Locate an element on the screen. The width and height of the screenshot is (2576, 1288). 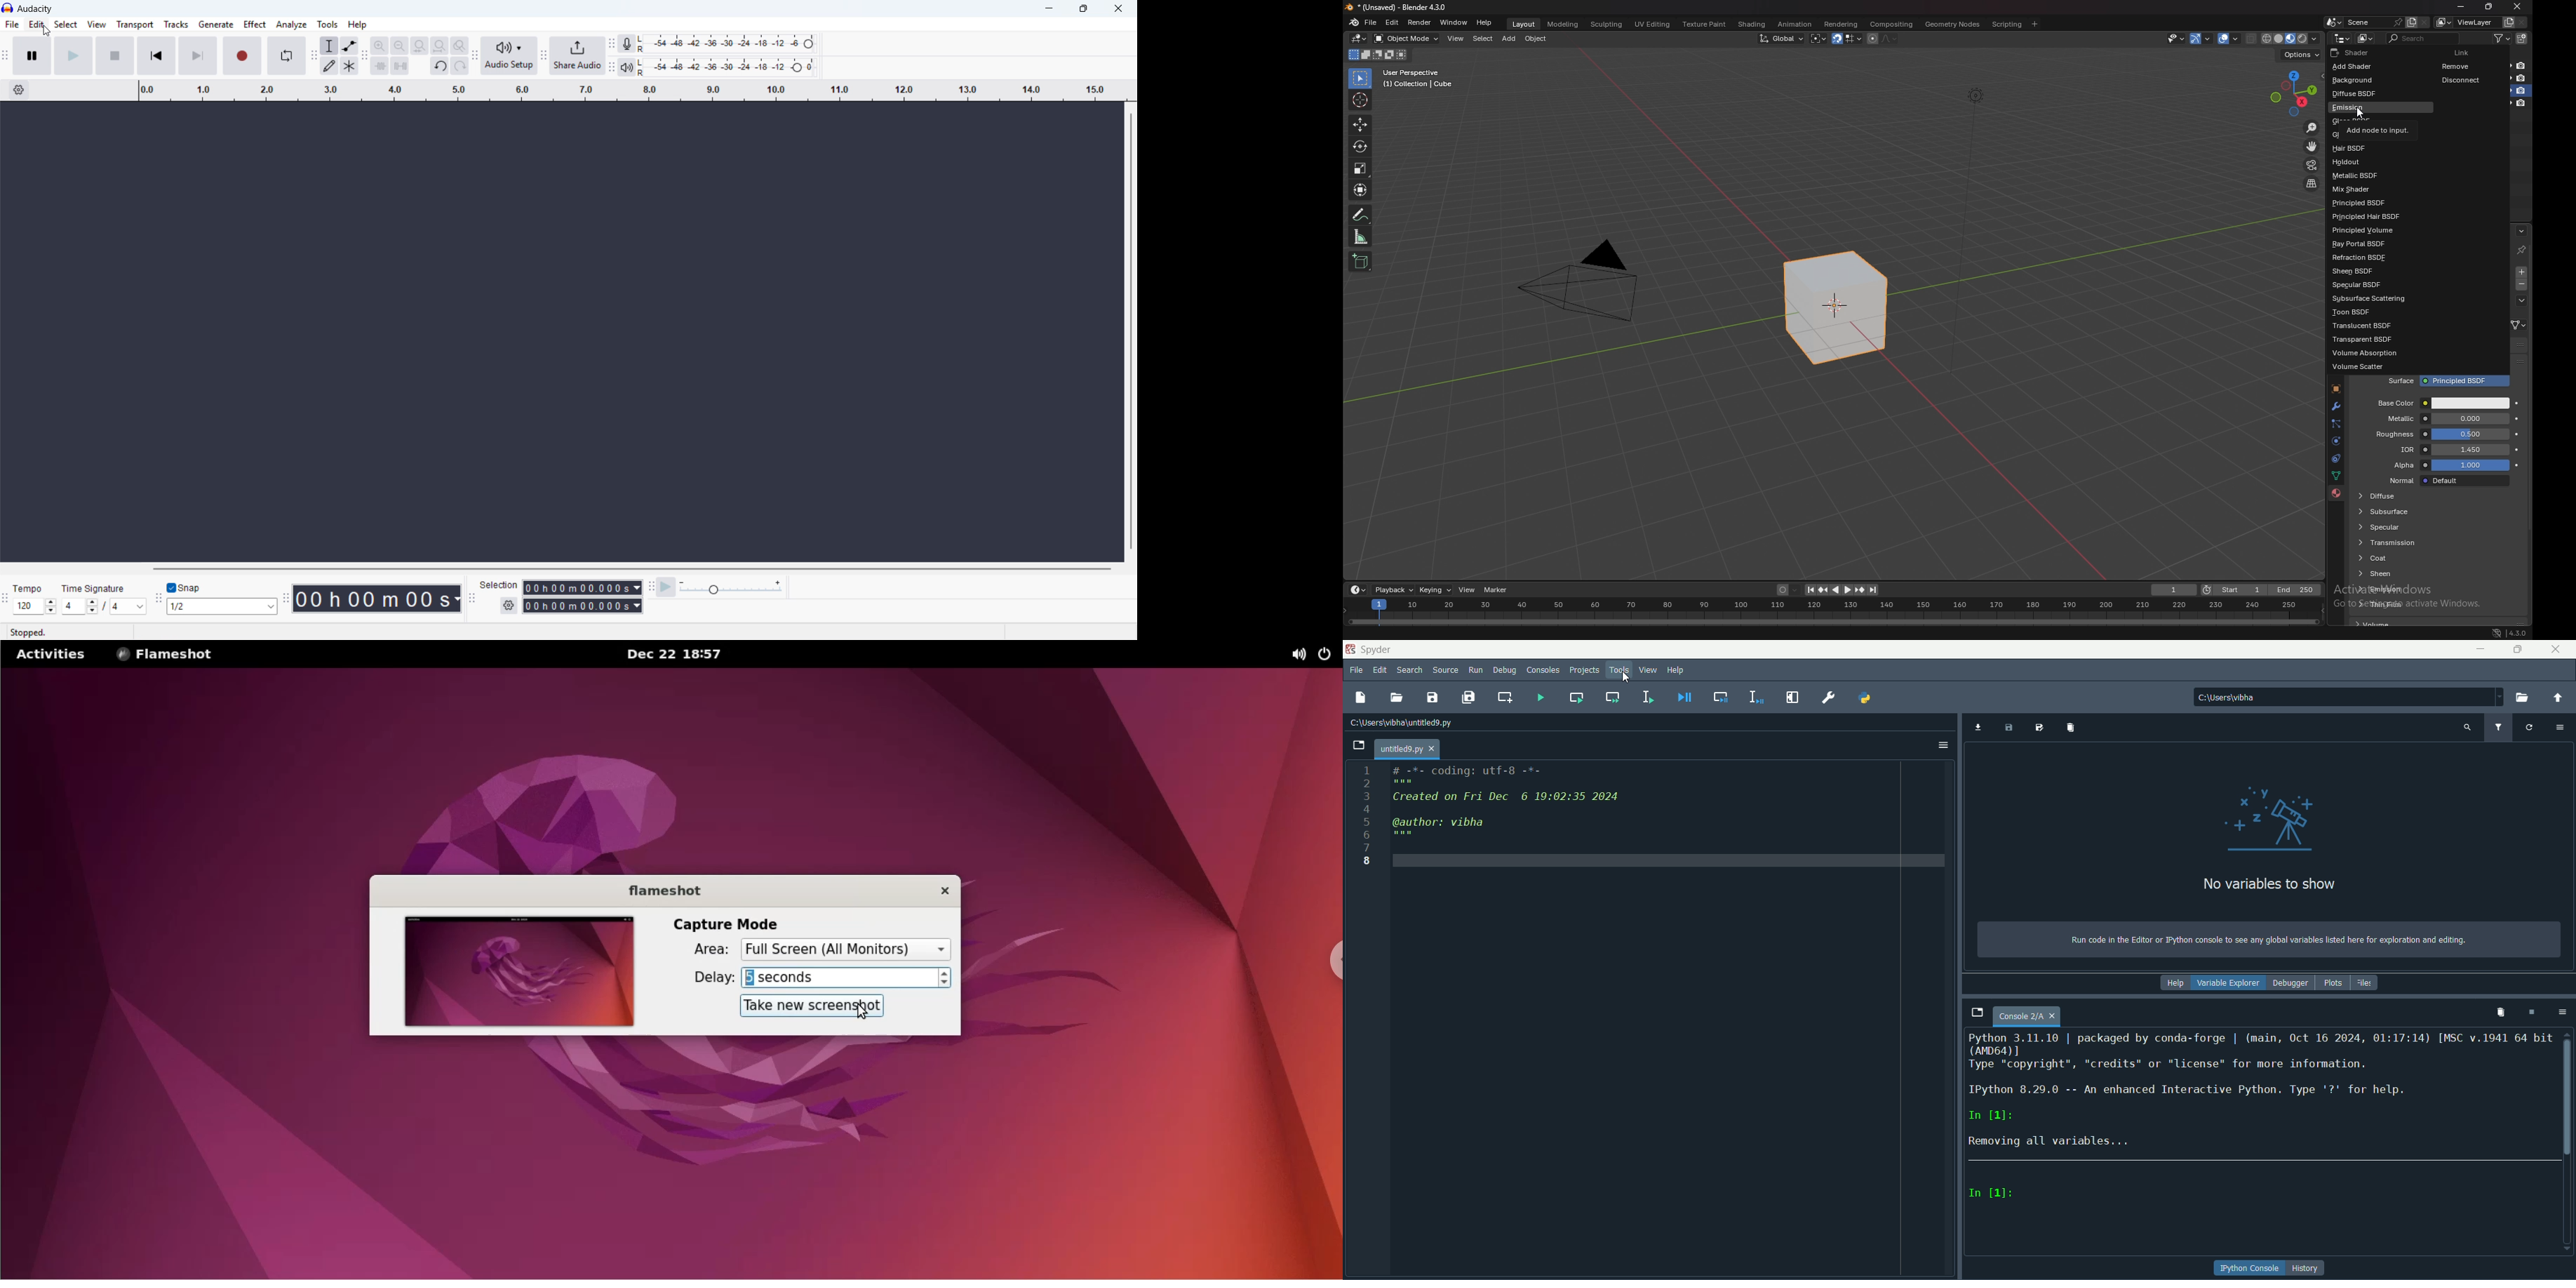
file is located at coordinates (1357, 671).